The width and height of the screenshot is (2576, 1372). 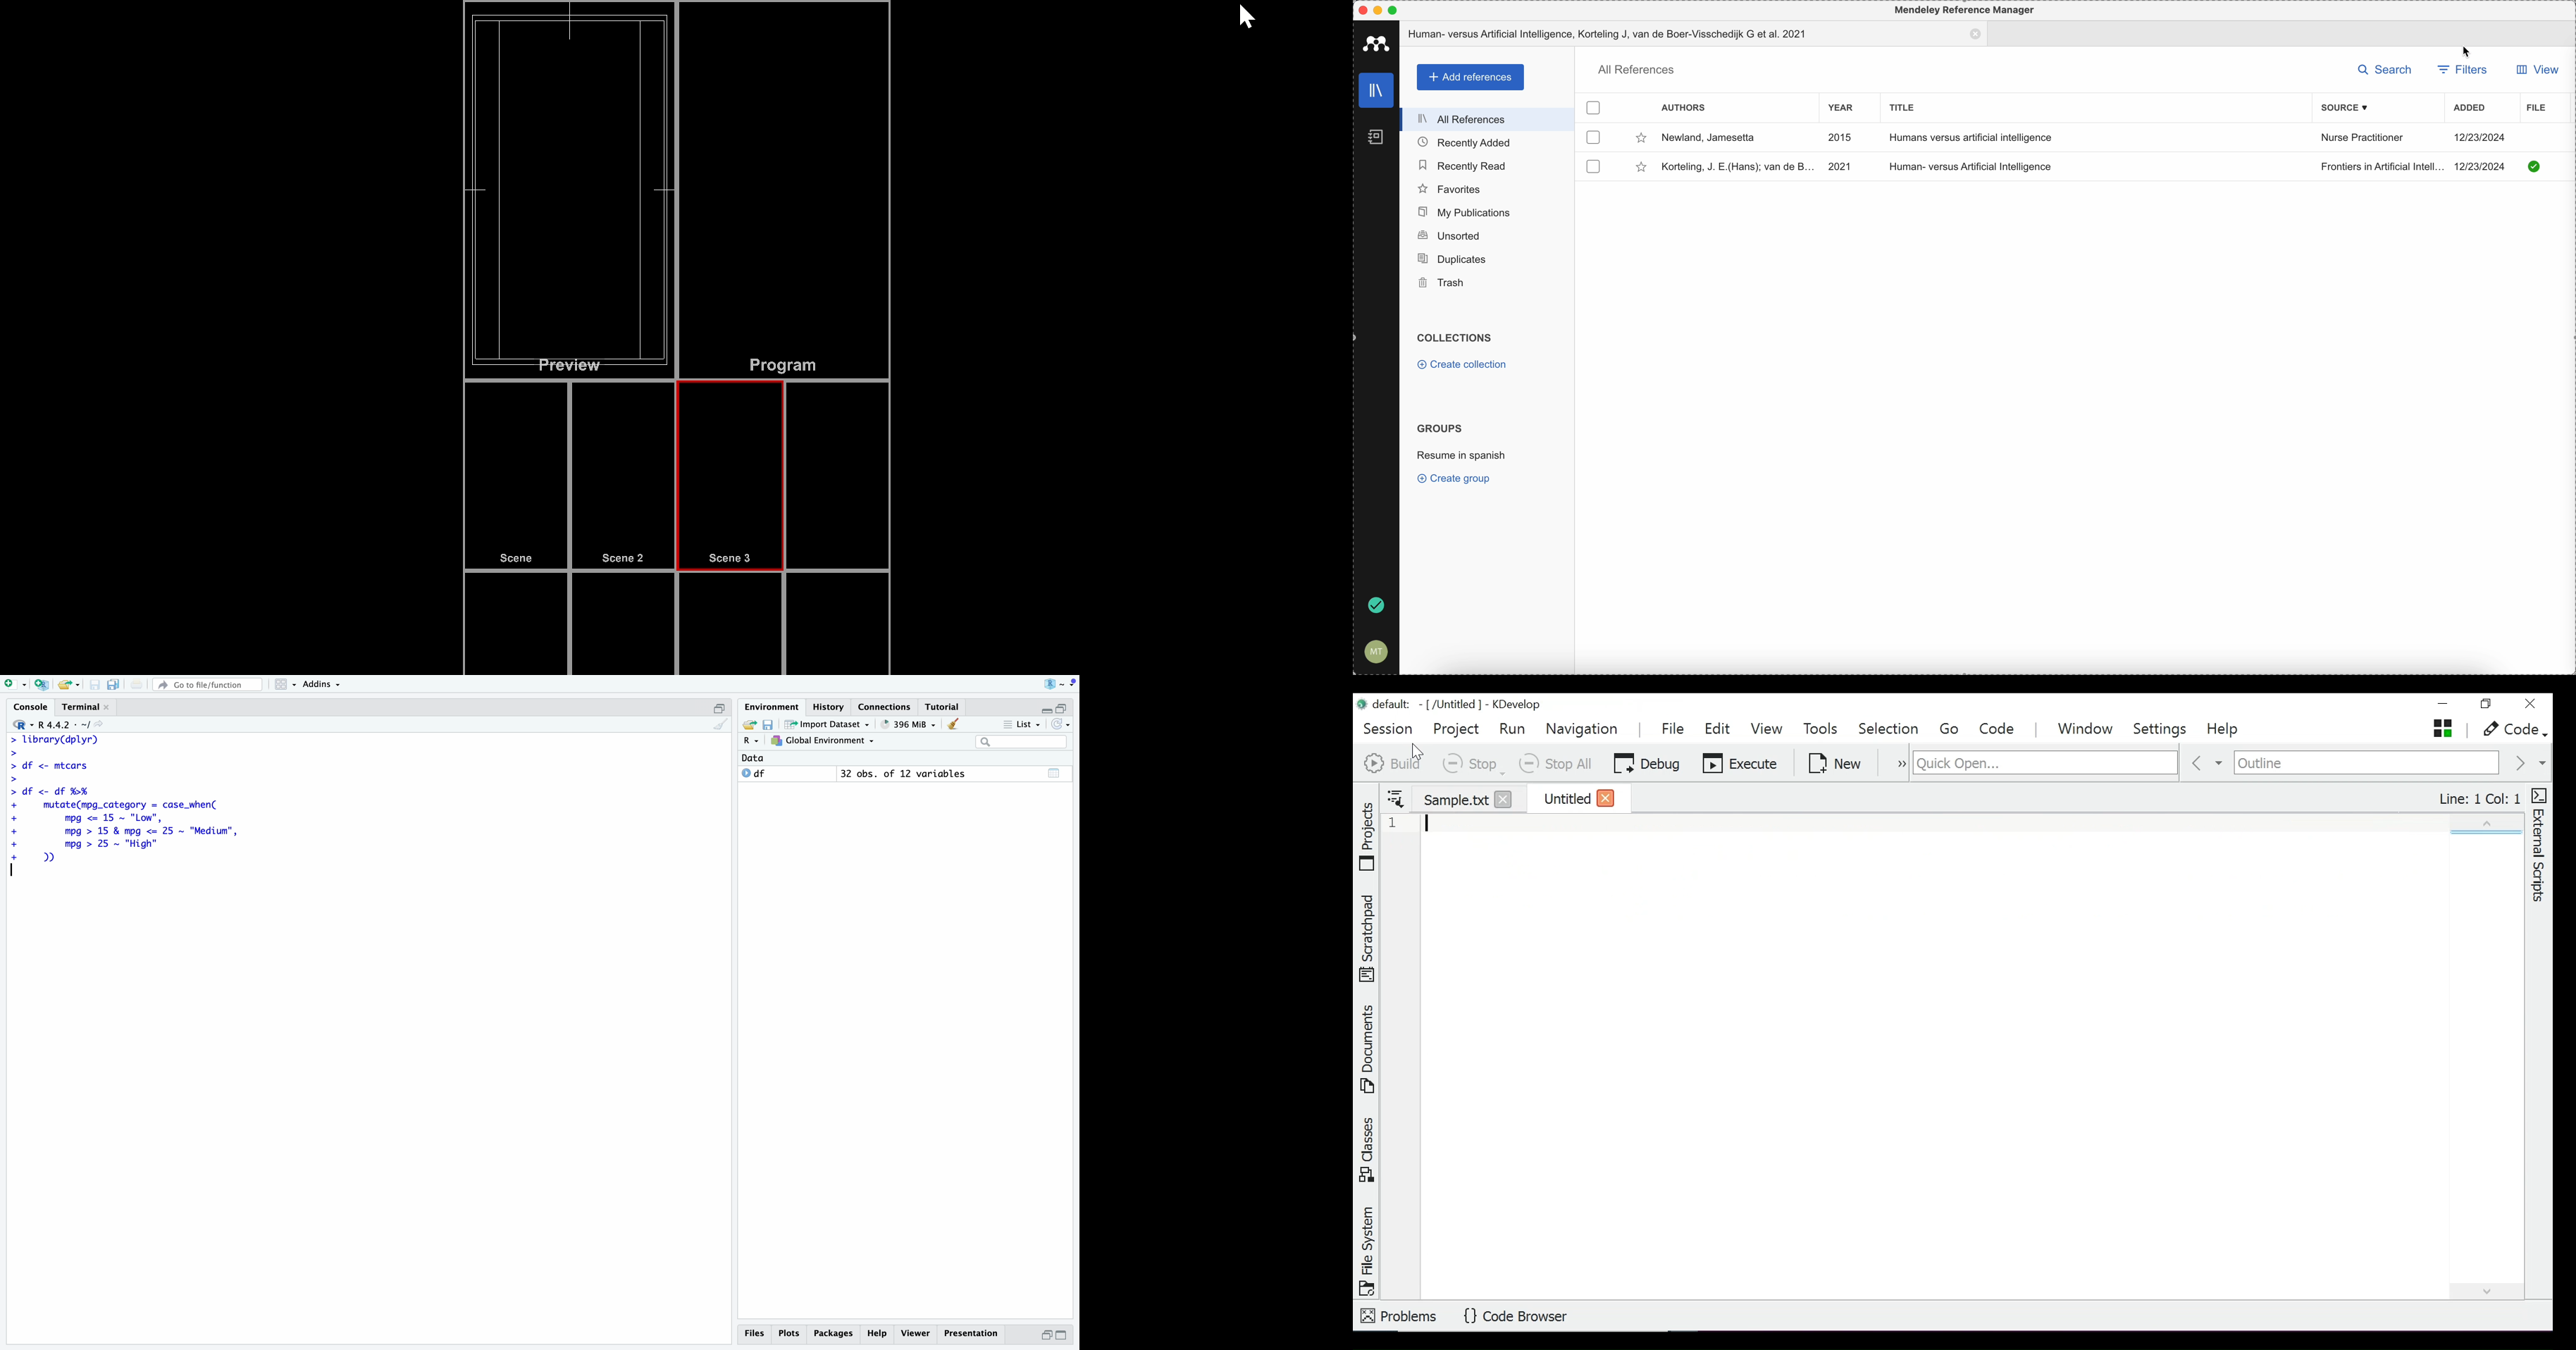 What do you see at coordinates (909, 724) in the screenshot?
I see `396MiB` at bounding box center [909, 724].